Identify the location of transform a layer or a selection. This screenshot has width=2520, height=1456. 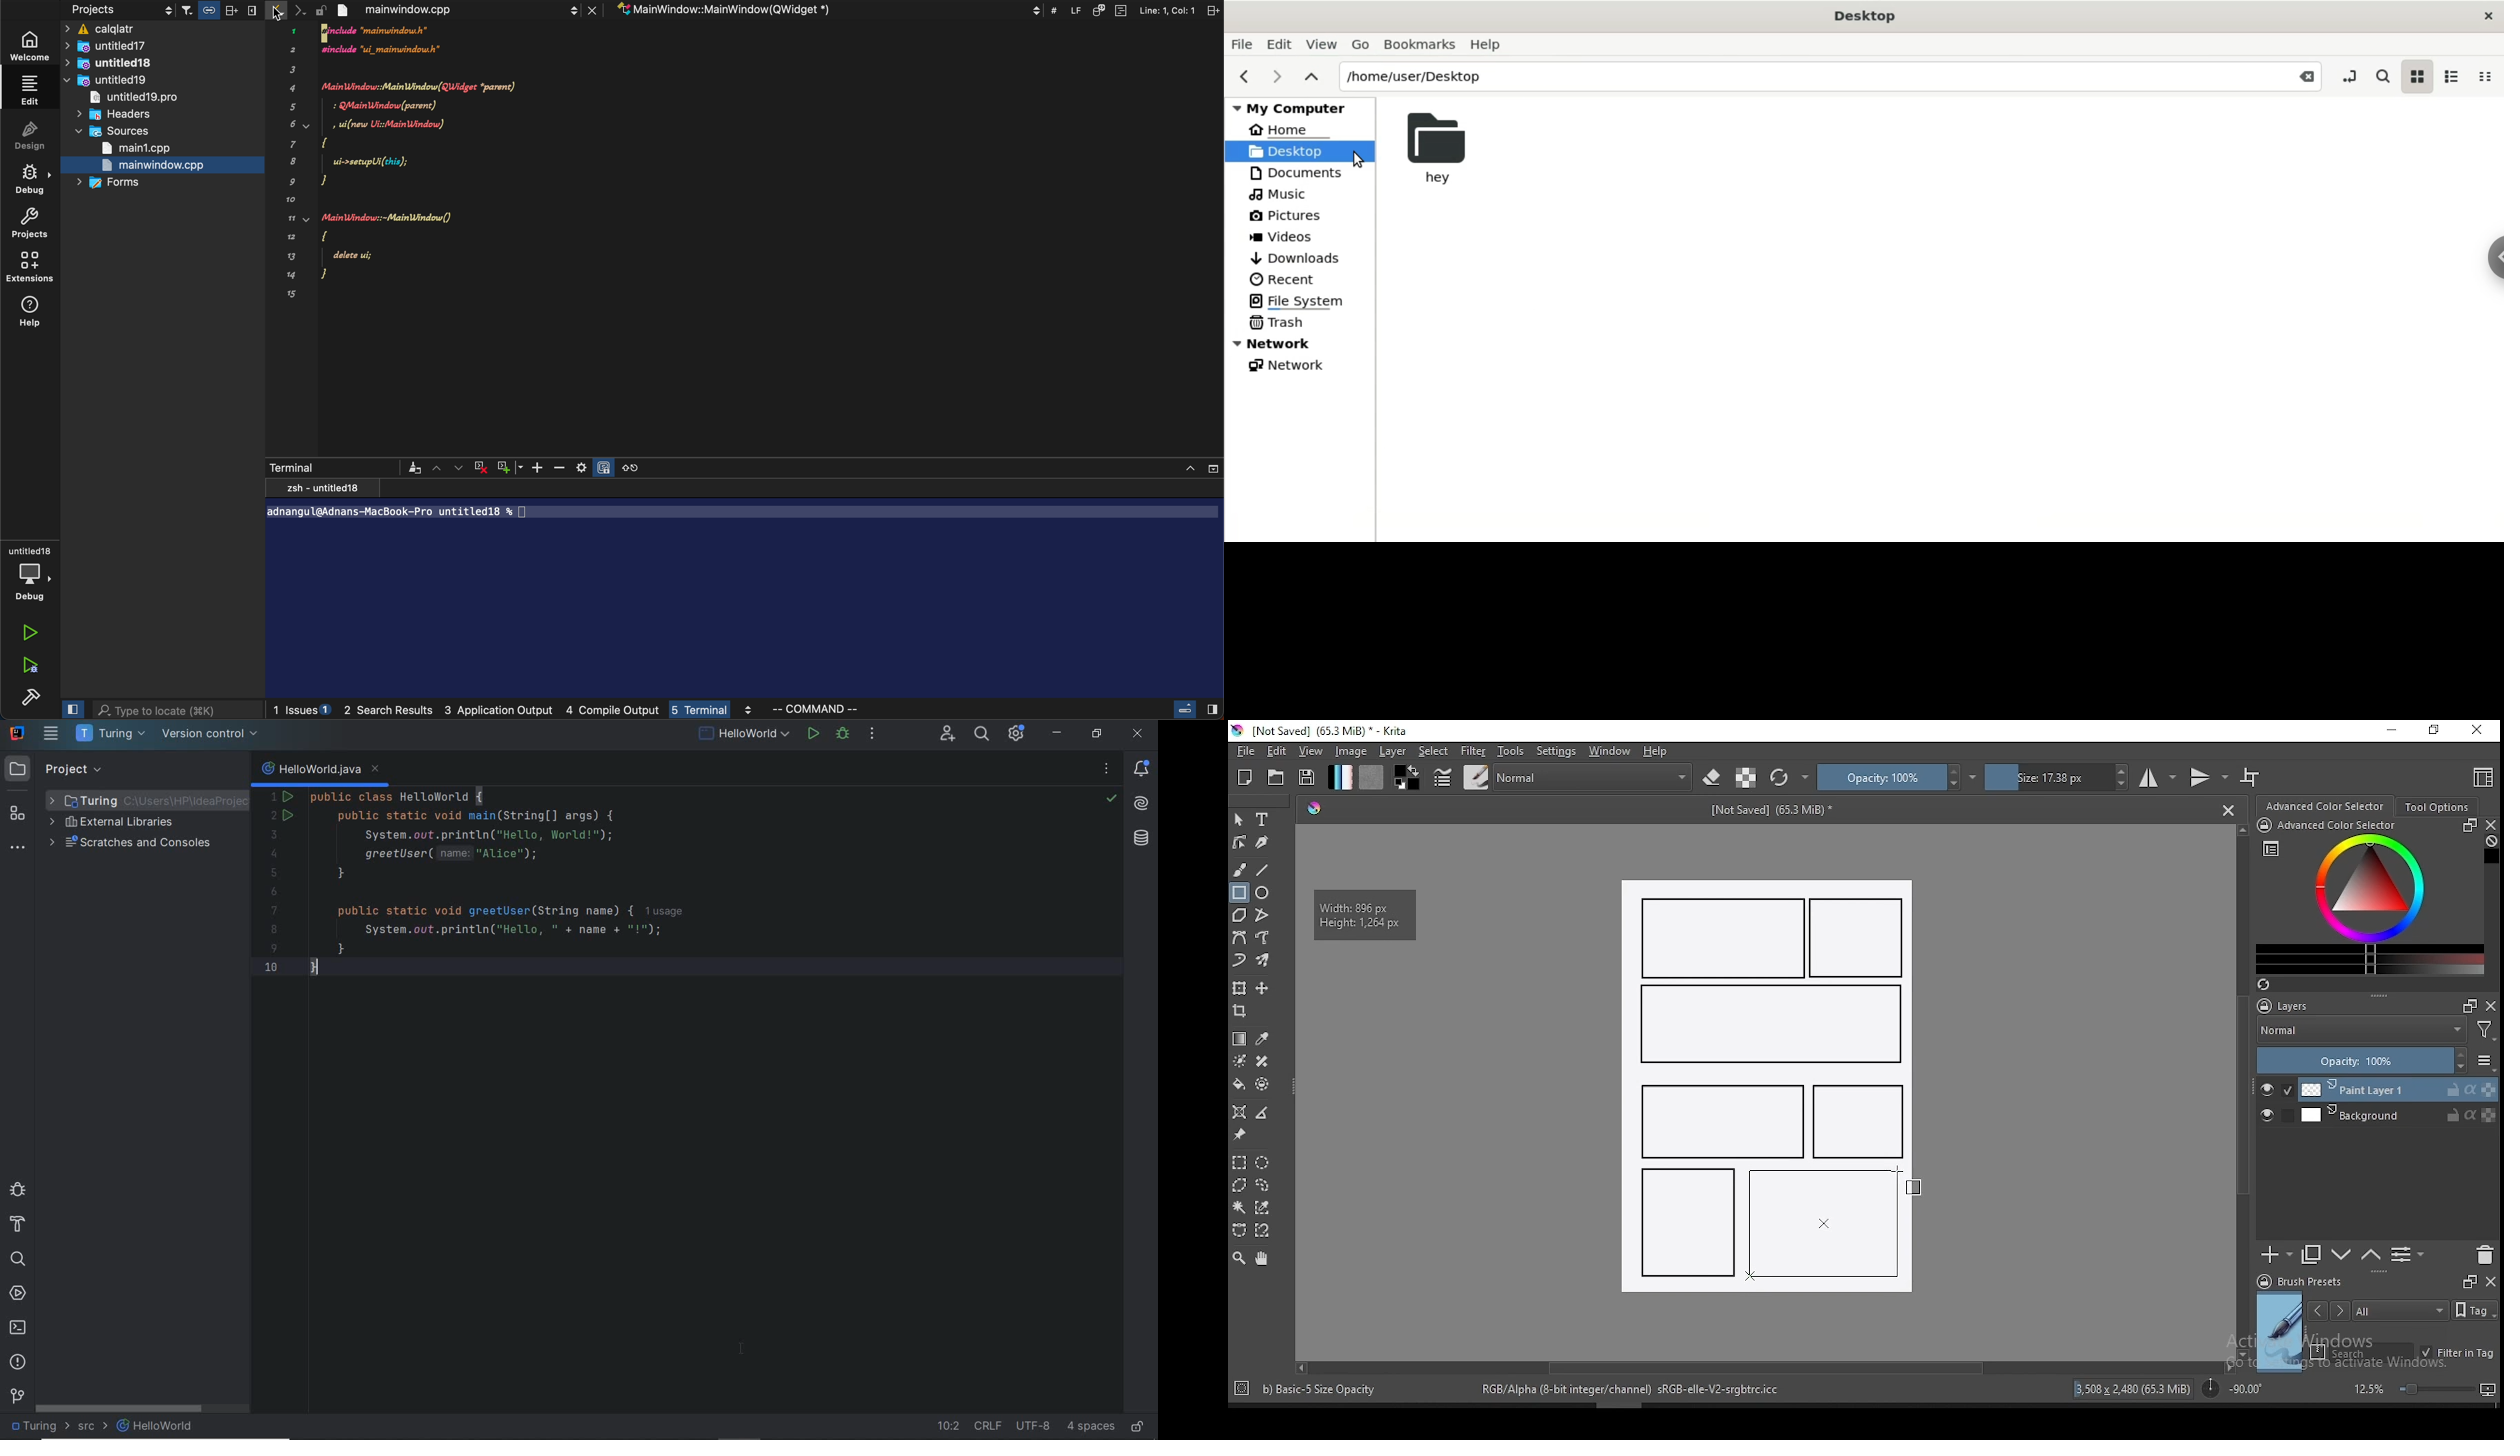
(1239, 987).